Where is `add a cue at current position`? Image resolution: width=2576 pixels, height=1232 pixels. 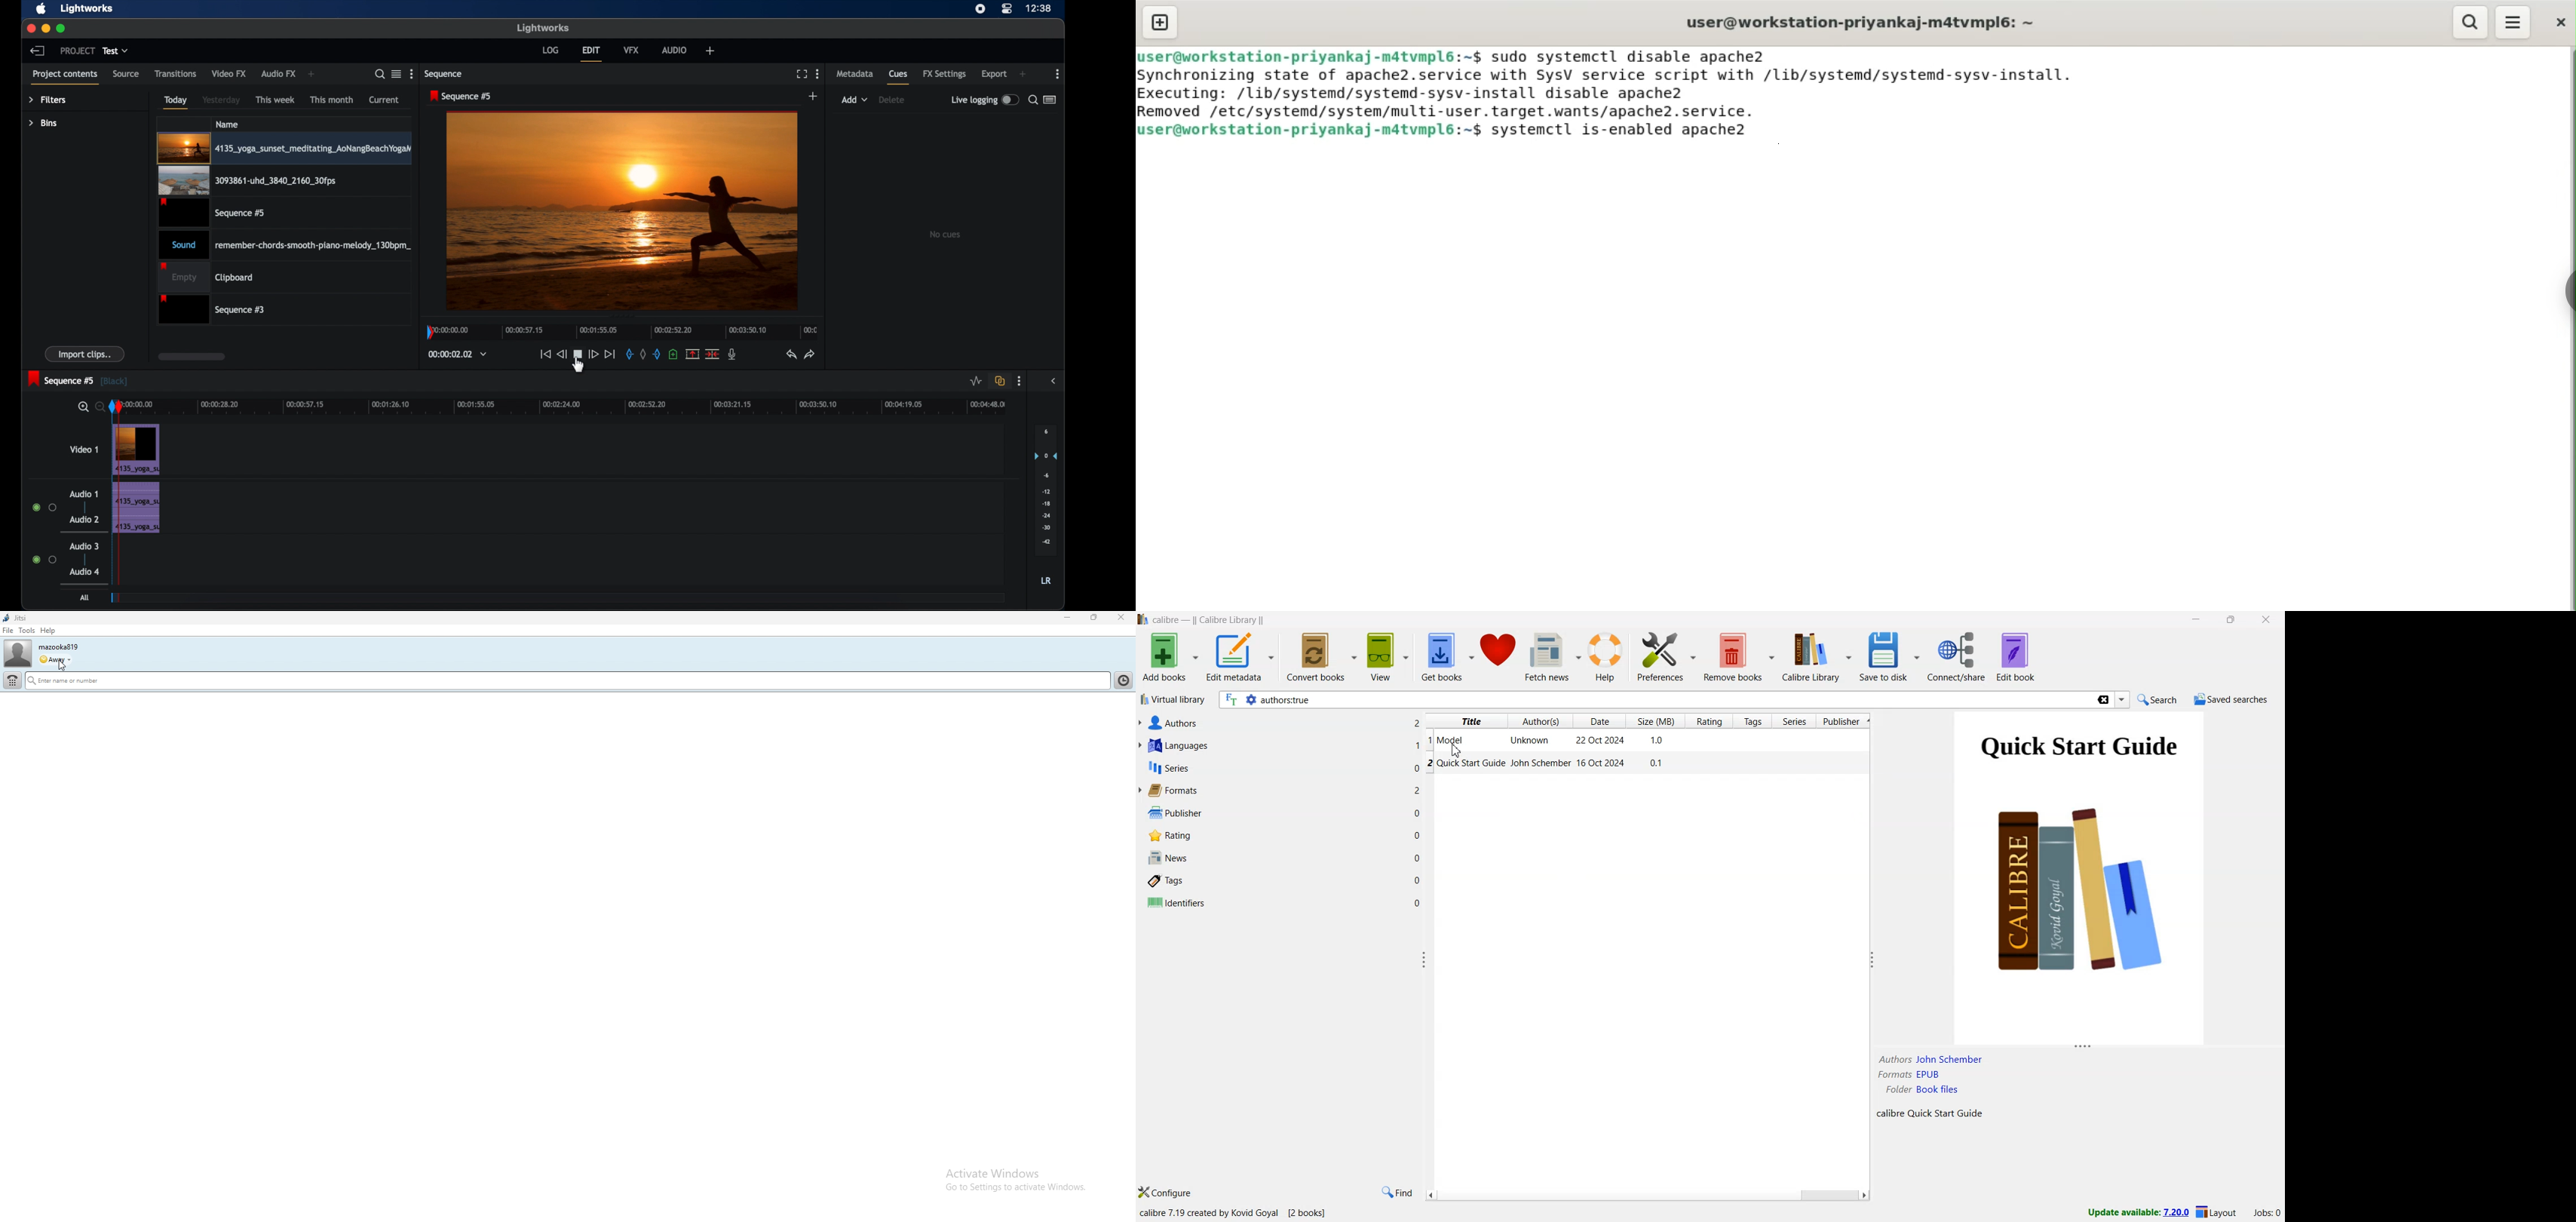 add a cue at current position is located at coordinates (674, 354).